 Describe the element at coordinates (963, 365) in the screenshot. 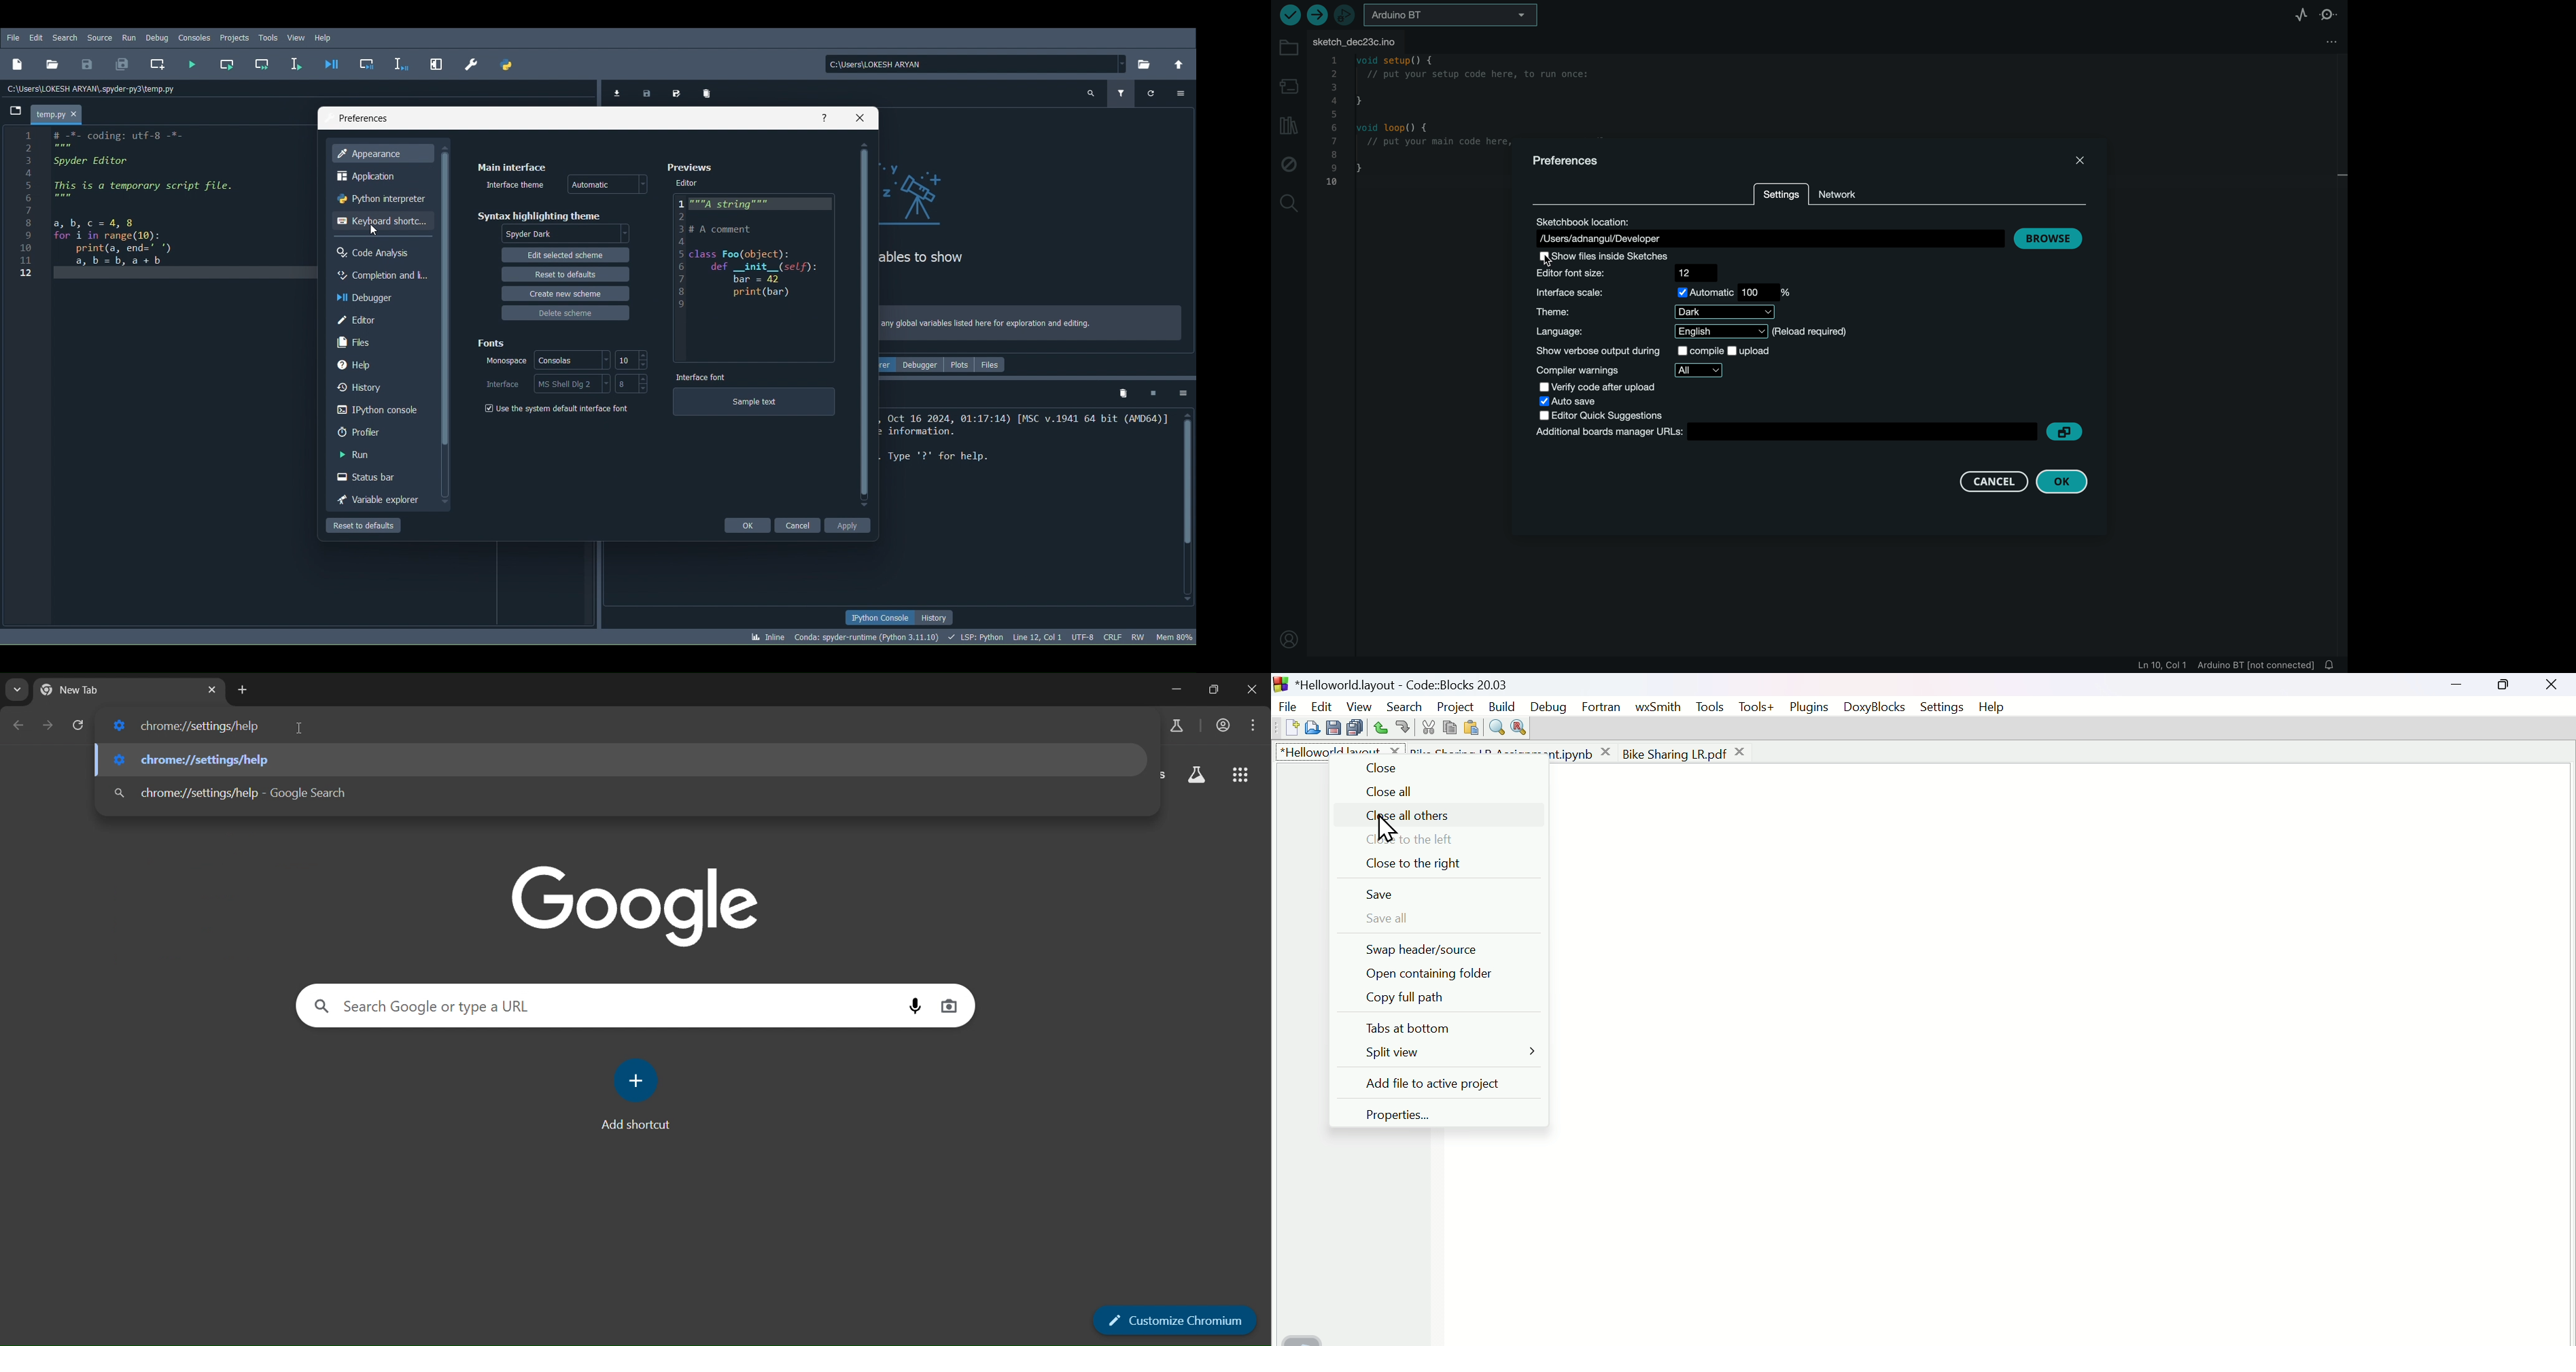

I see `Plots` at that location.